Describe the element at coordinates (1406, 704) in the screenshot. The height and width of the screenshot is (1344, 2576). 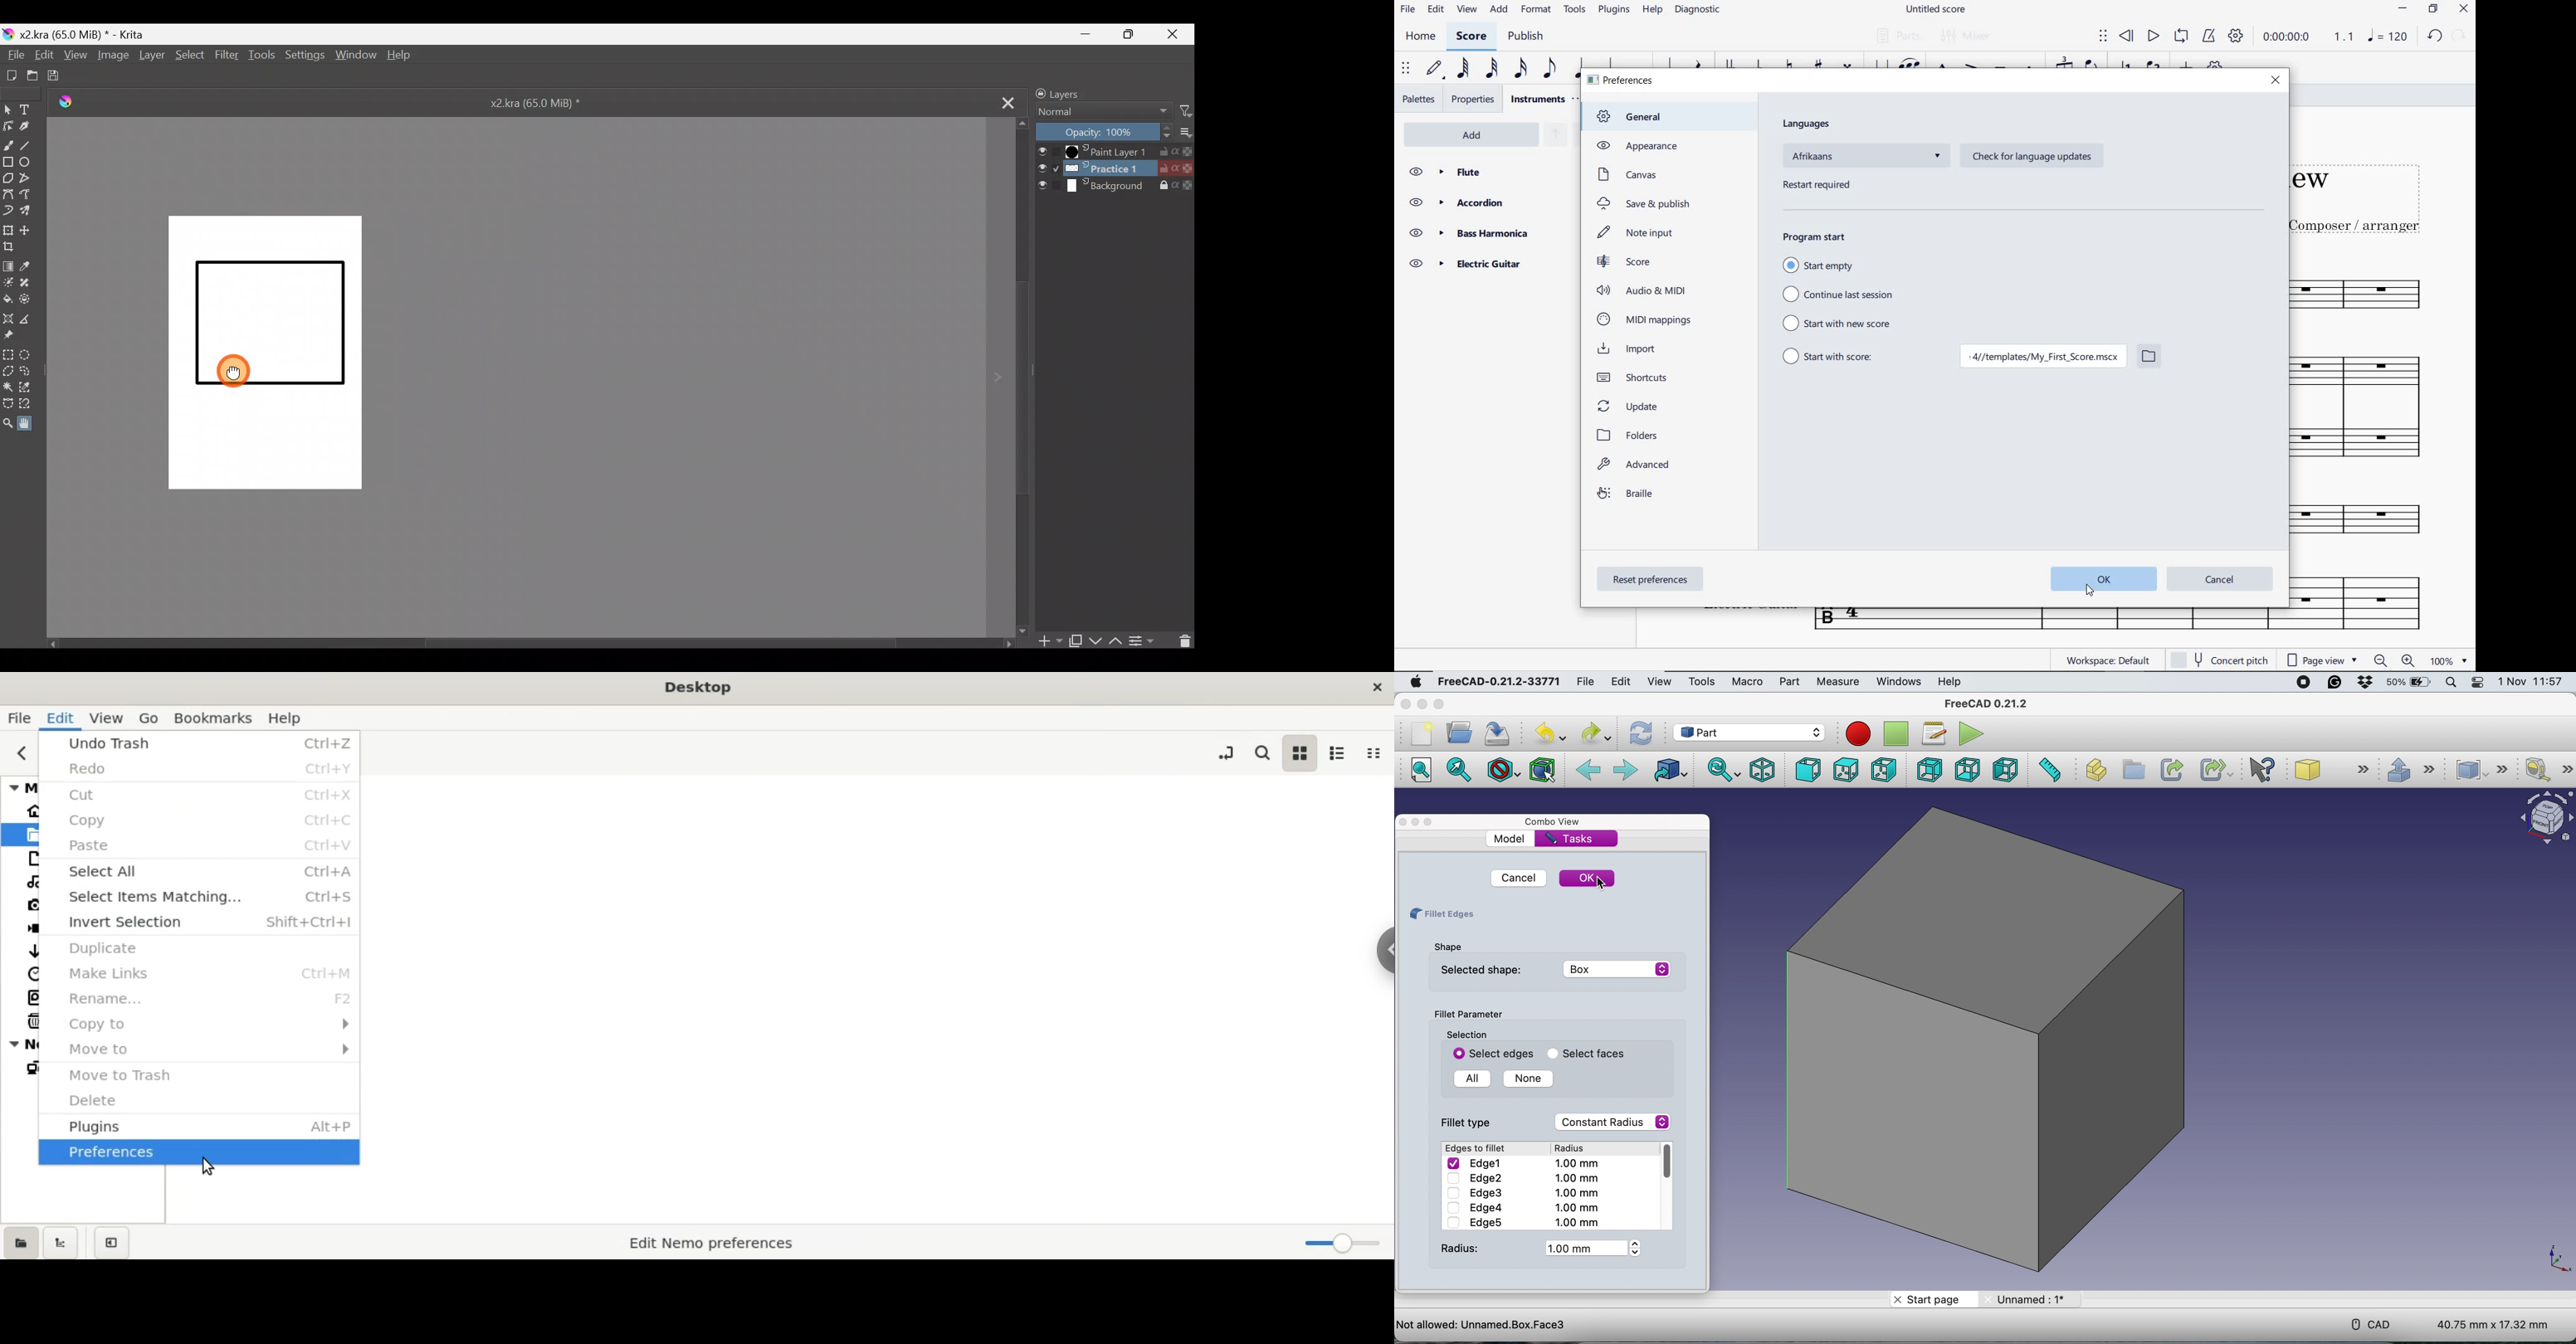
I see `close` at that location.